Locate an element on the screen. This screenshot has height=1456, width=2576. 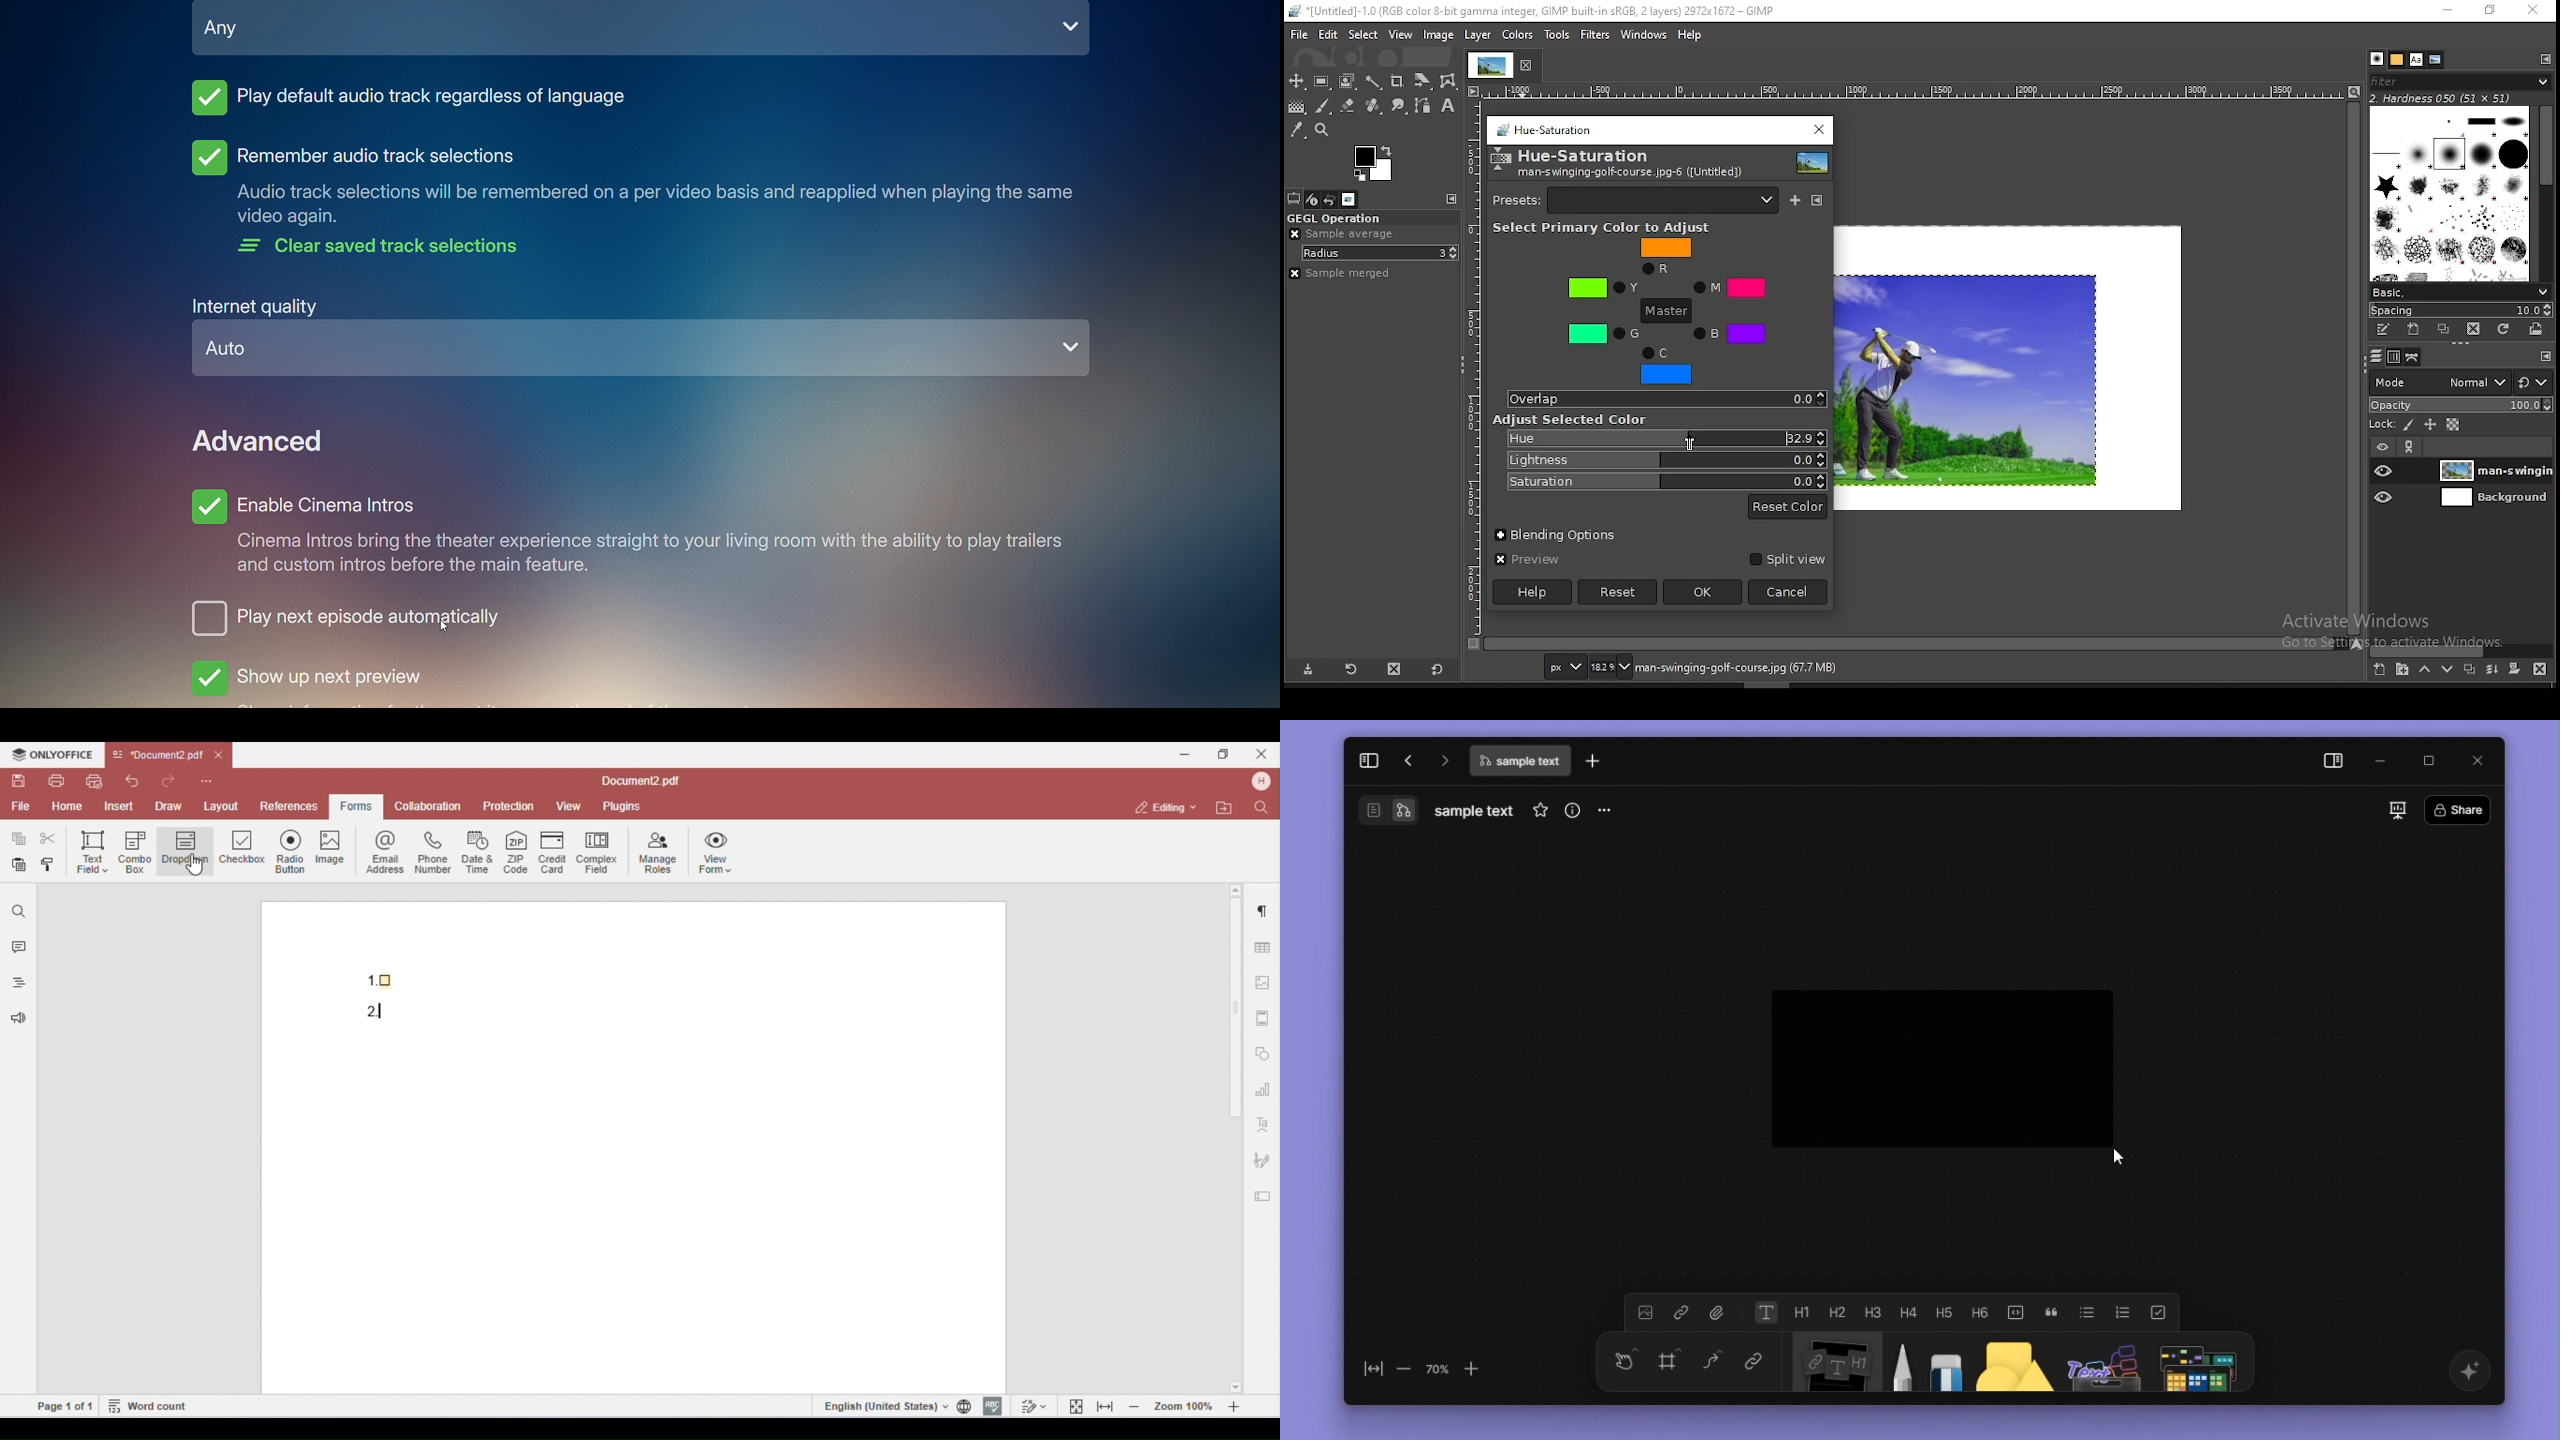
horizontal scale is located at coordinates (1475, 369).